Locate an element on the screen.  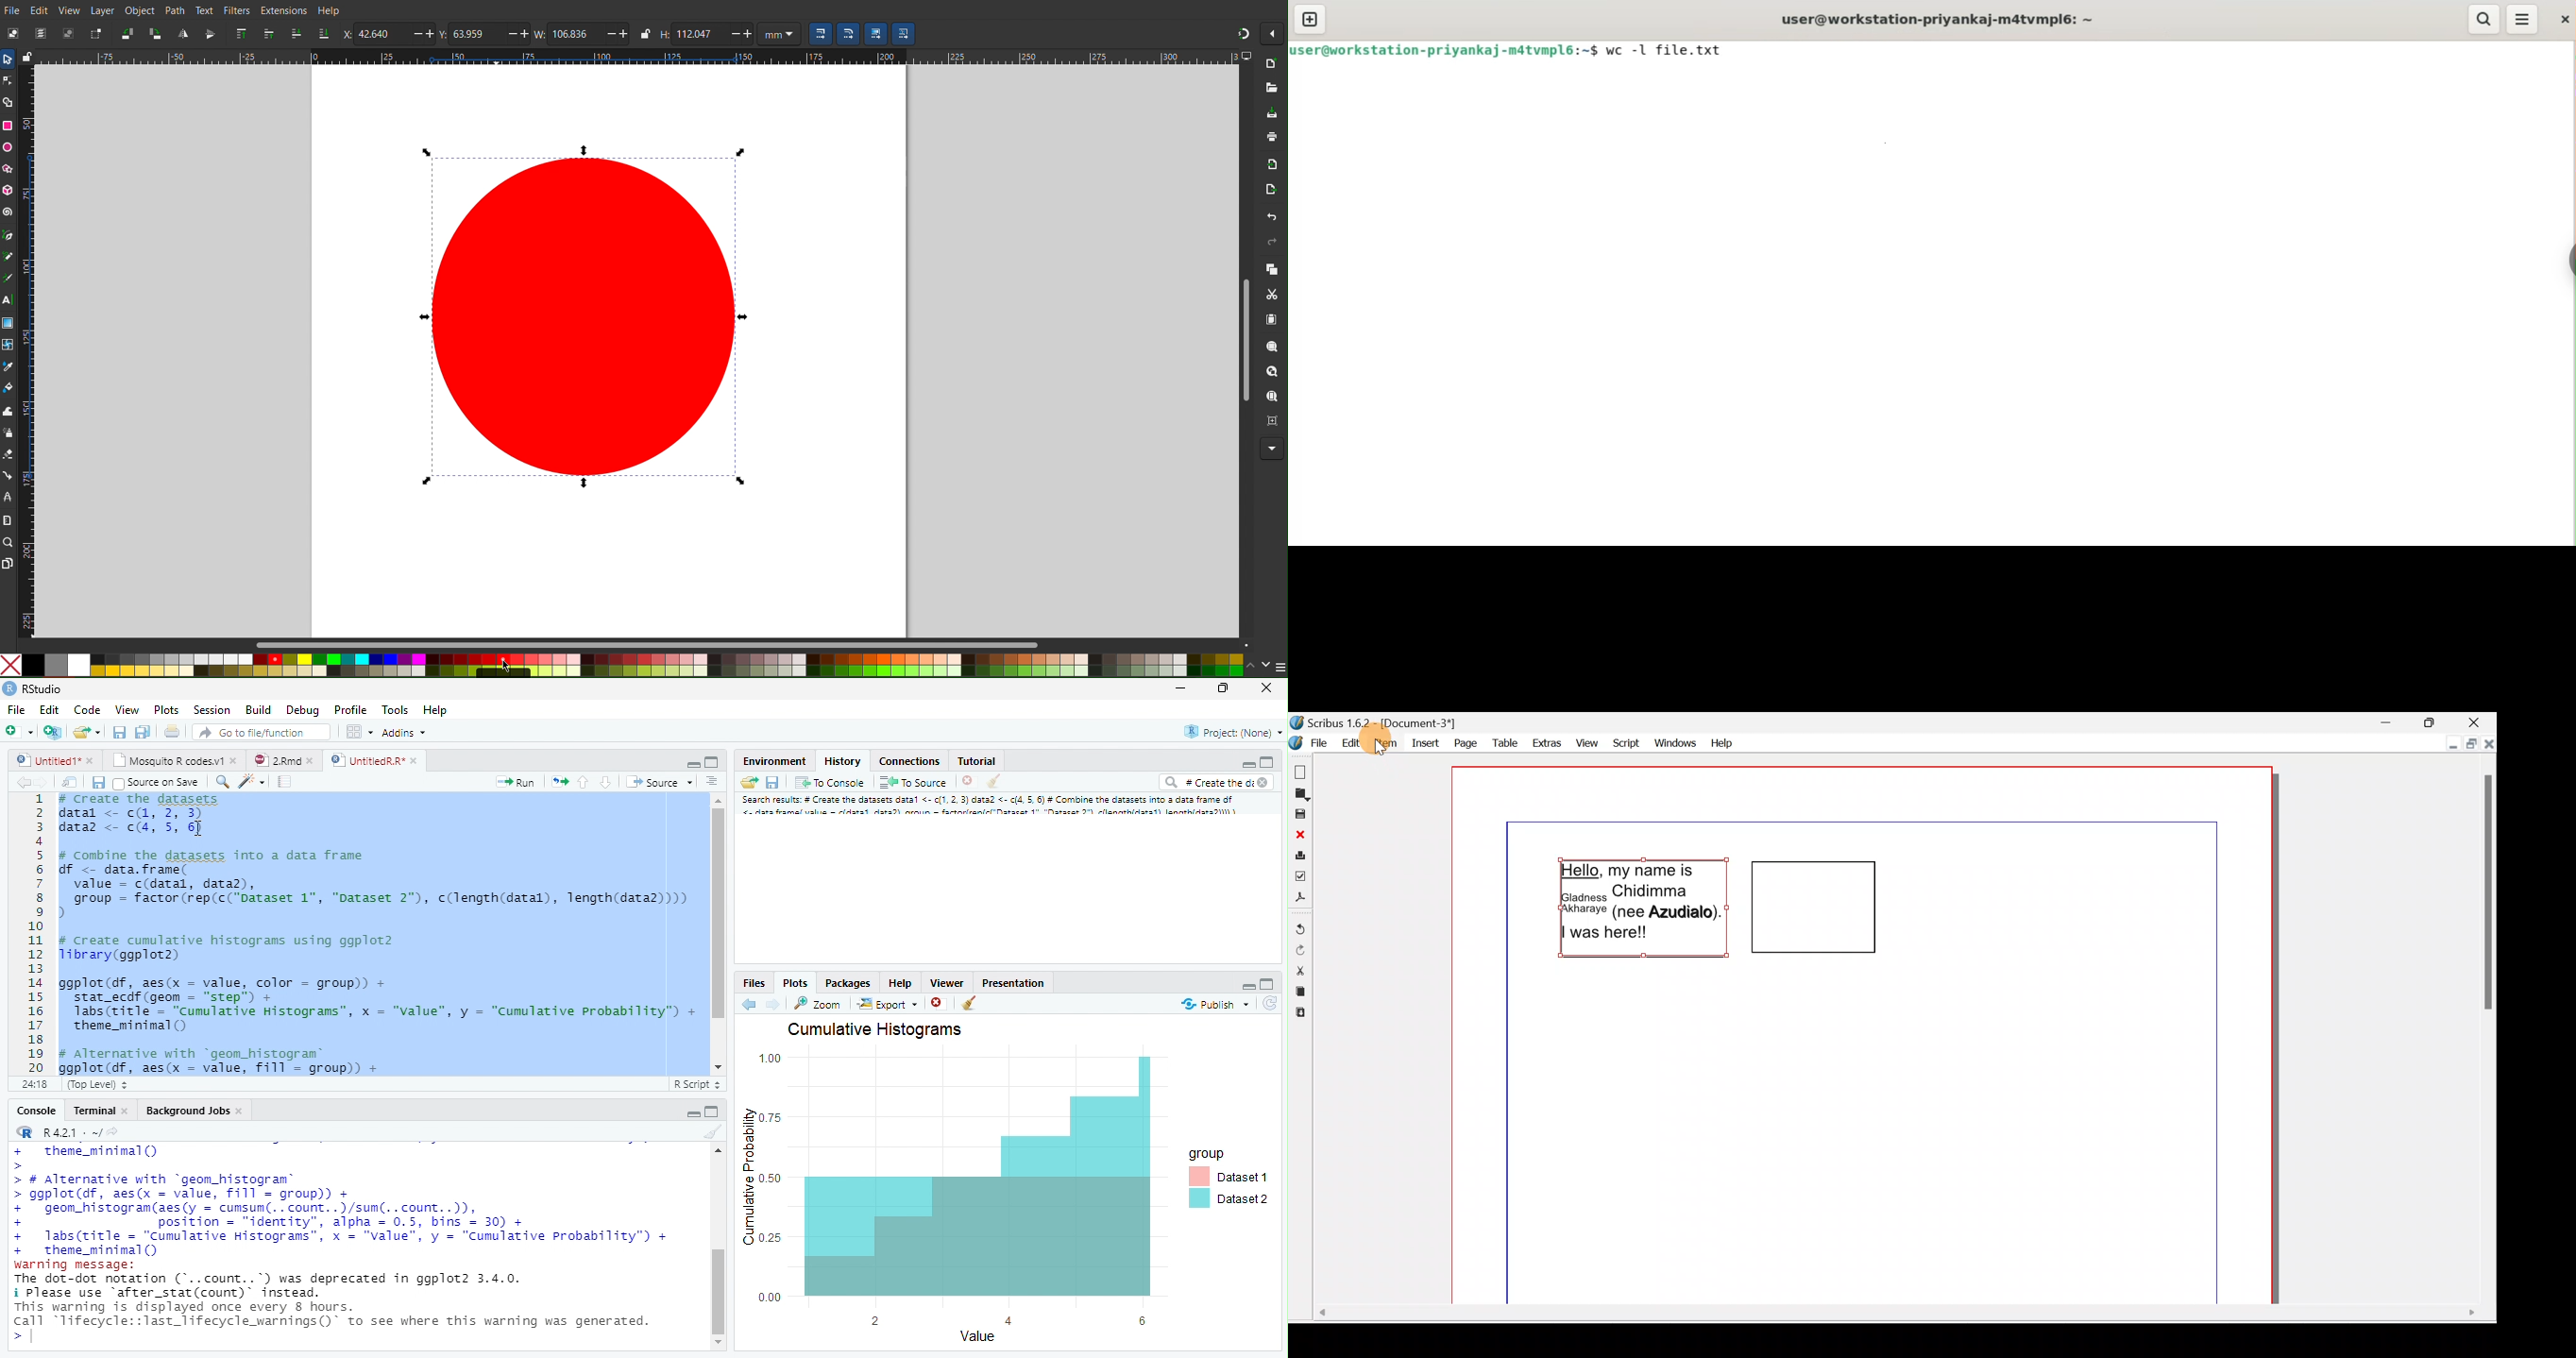
Delete  is located at coordinates (937, 1001).